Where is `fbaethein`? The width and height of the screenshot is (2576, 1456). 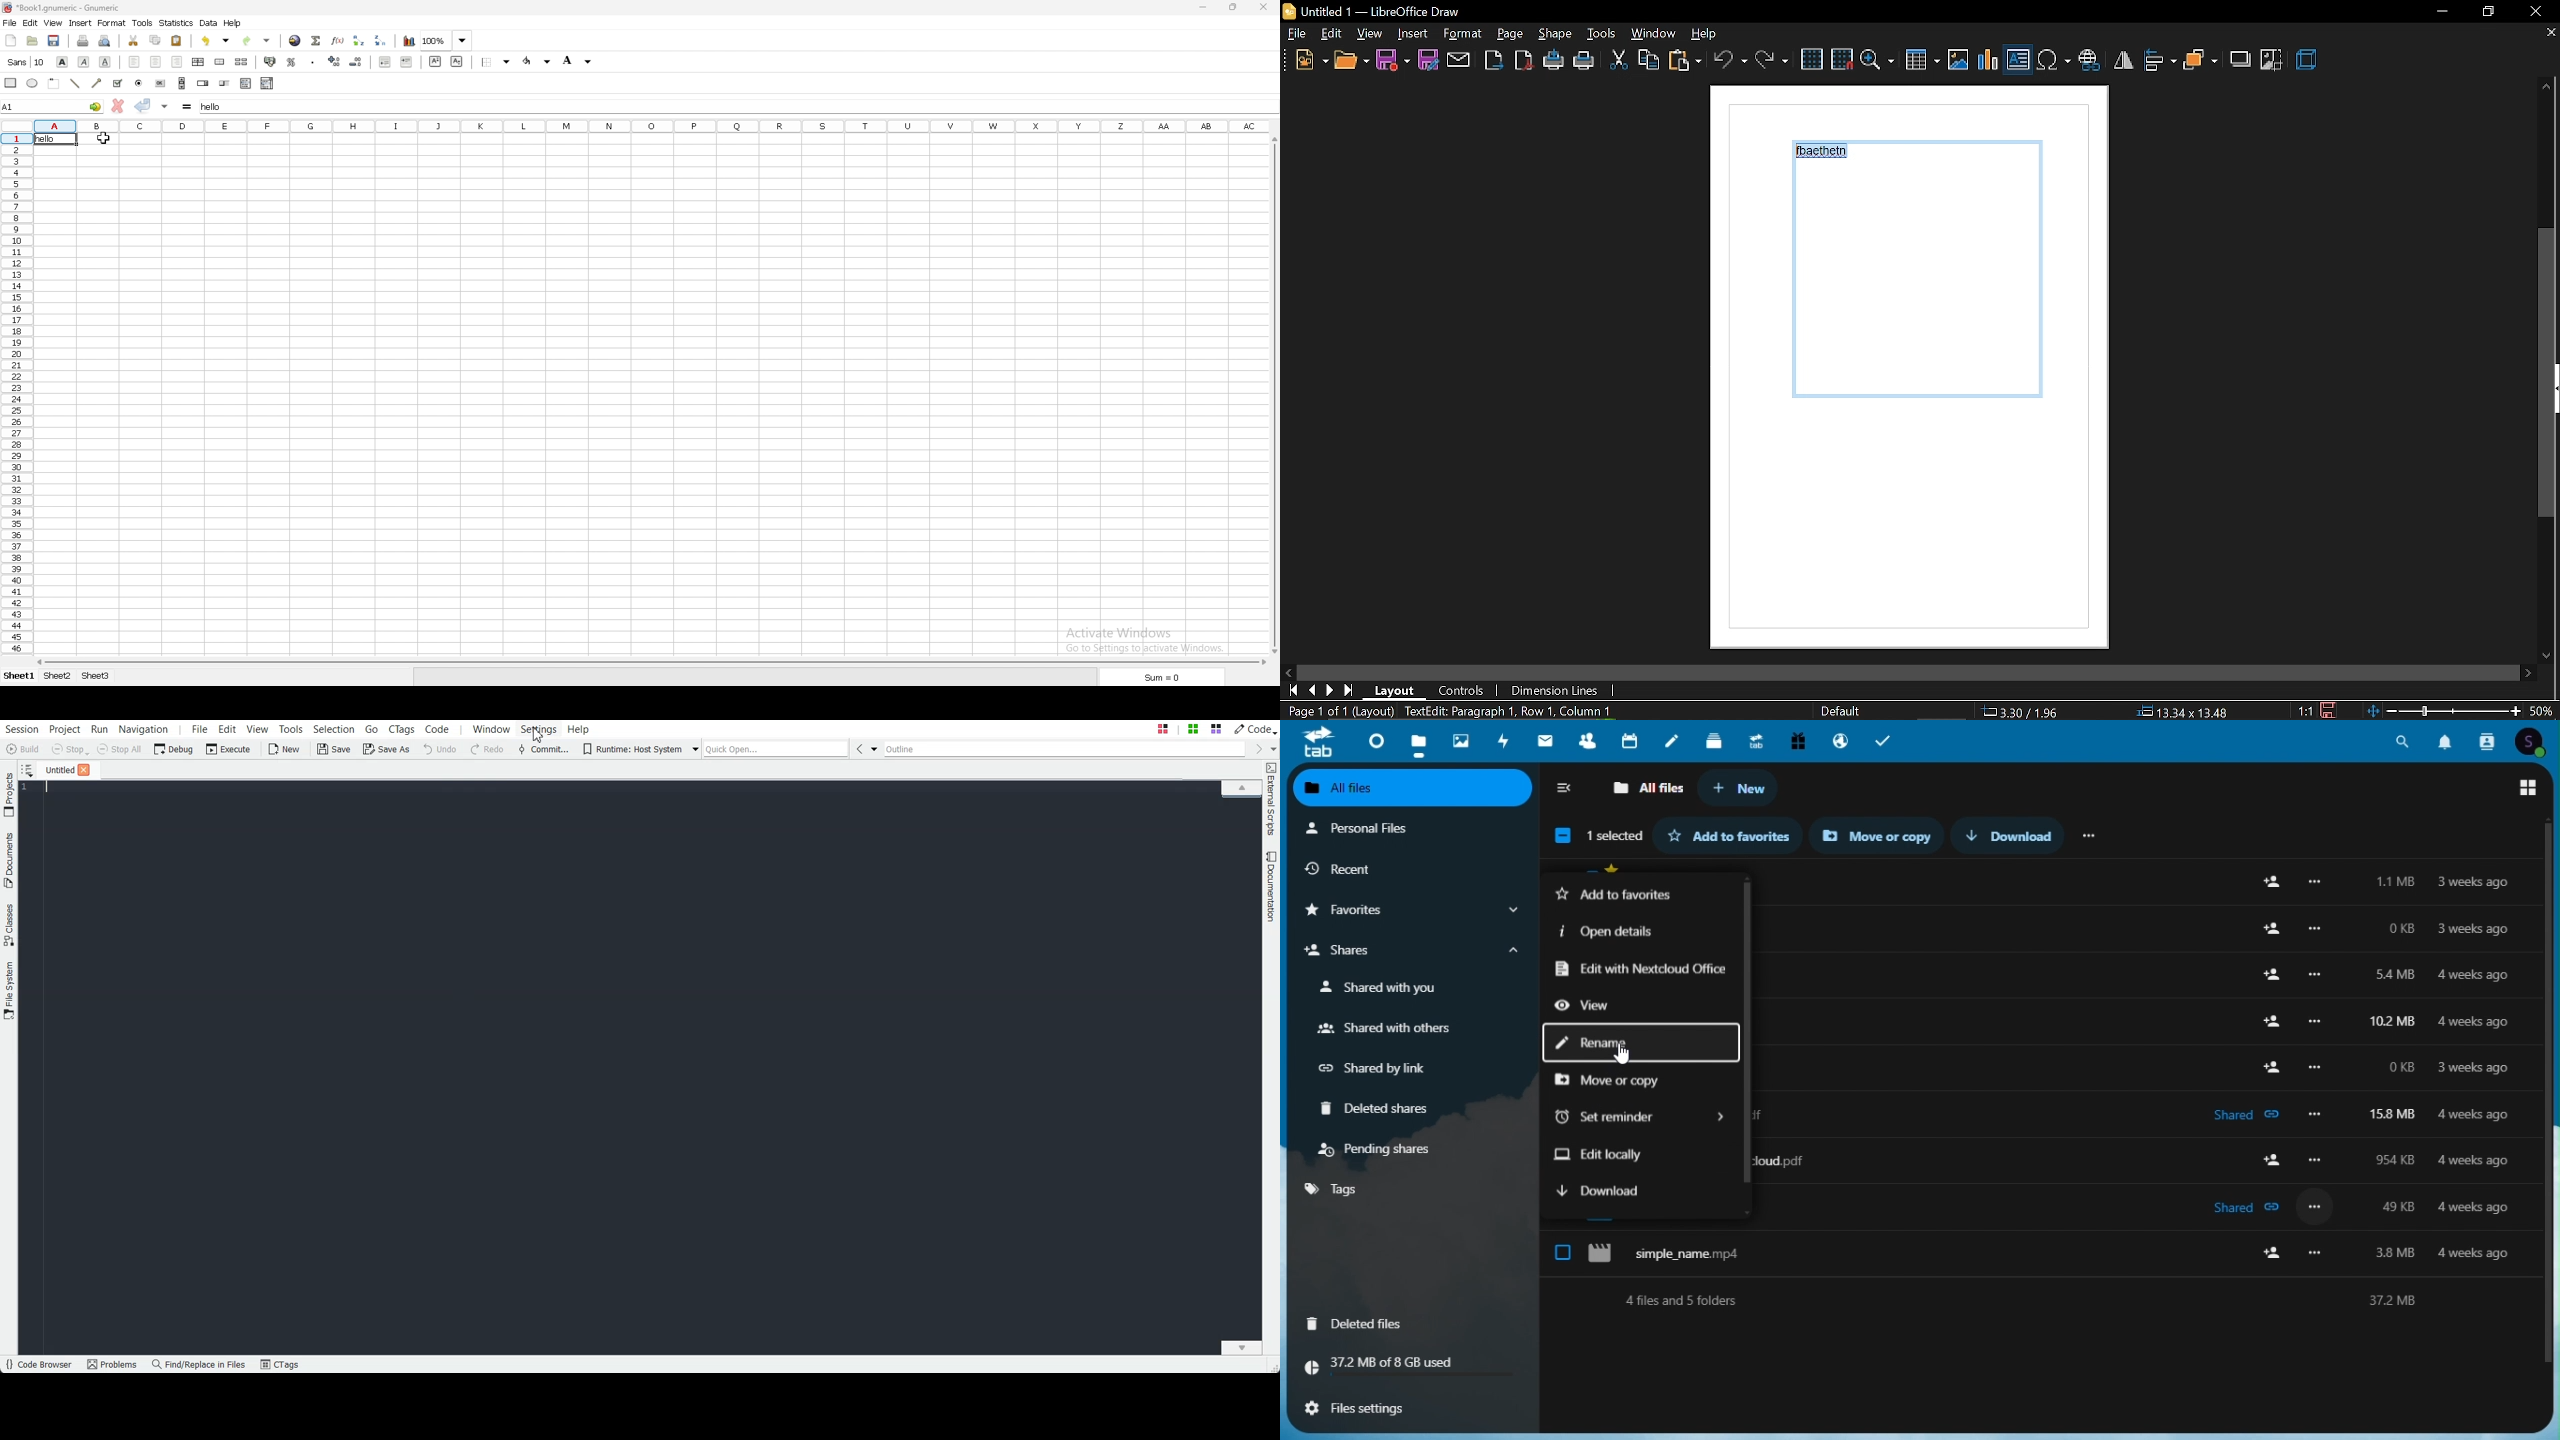 fbaethein is located at coordinates (1825, 154).